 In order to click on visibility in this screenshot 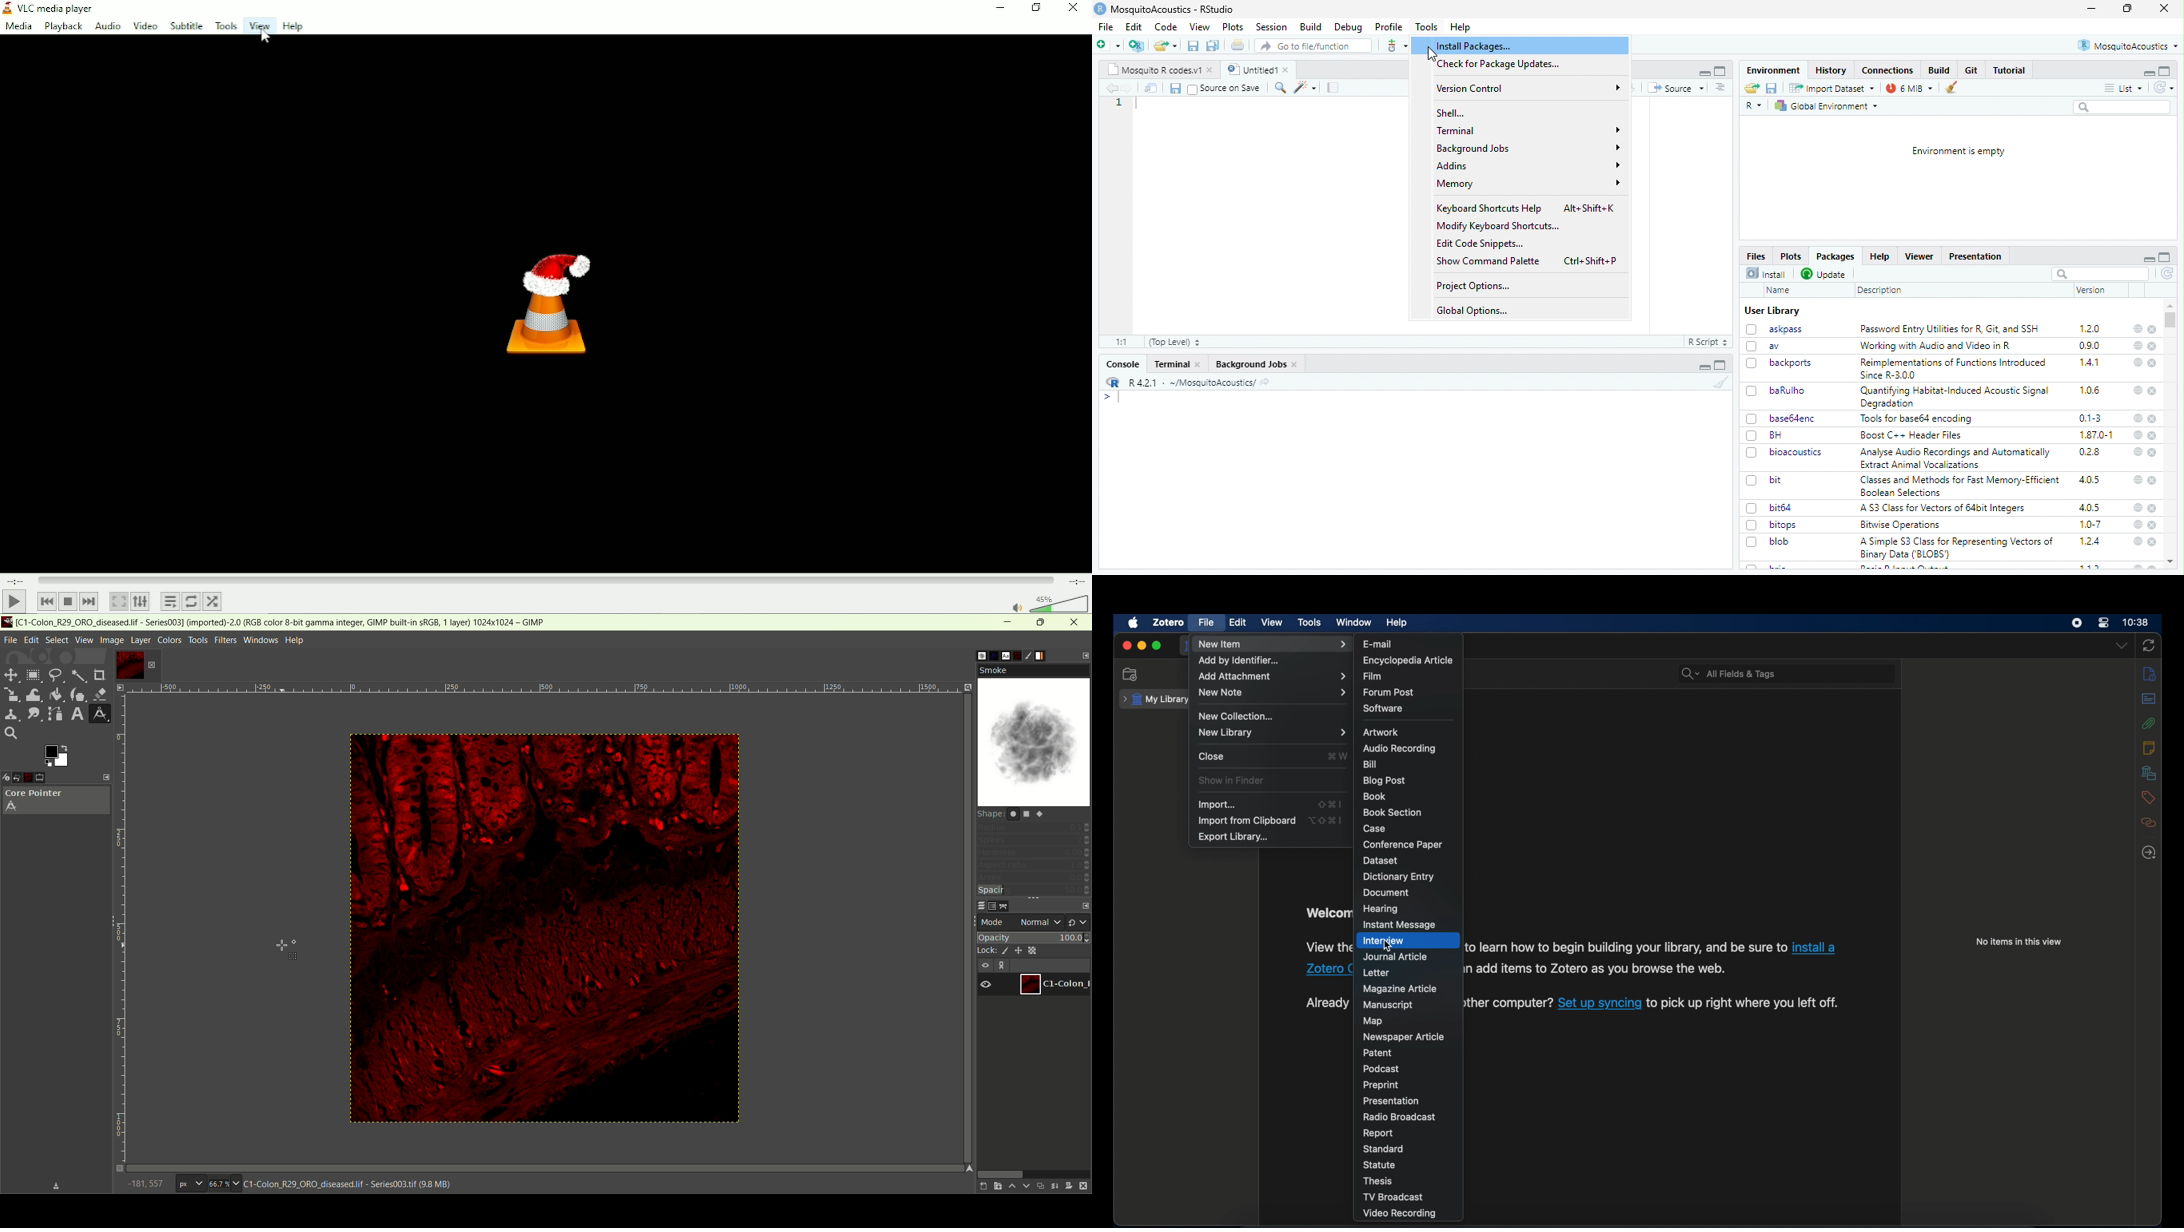, I will do `click(985, 966)`.